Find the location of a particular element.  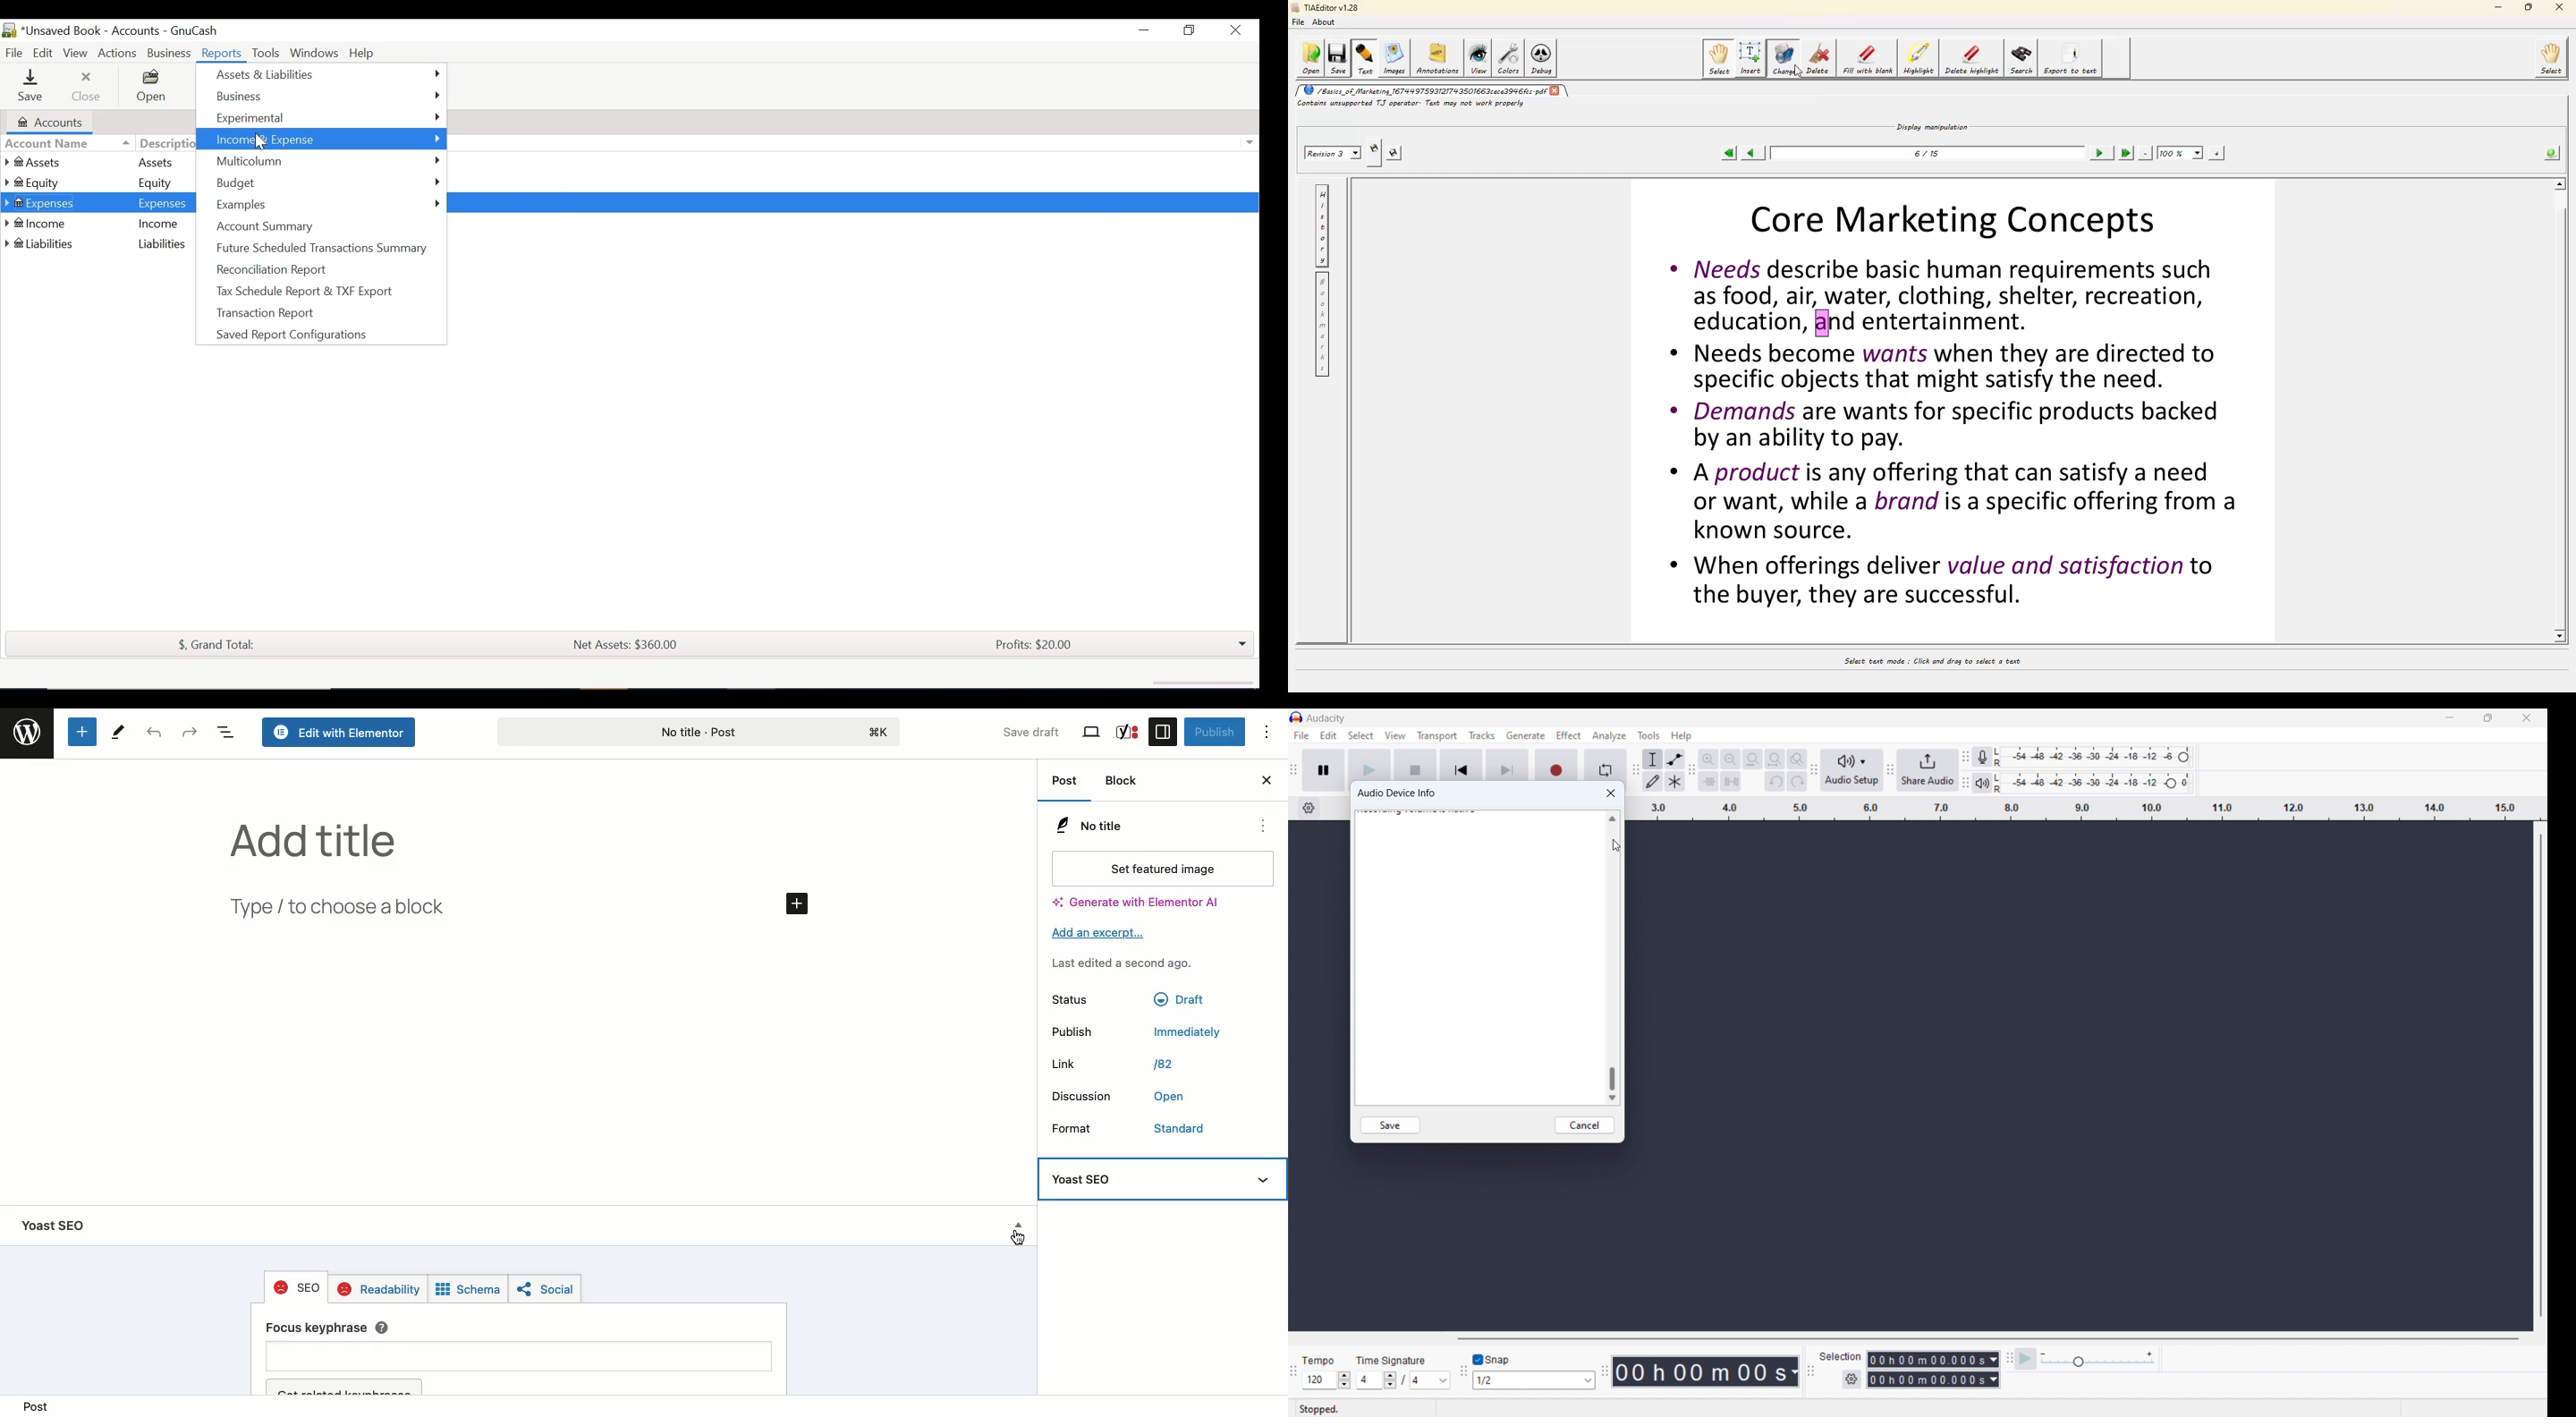

Set featured image is located at coordinates (1160, 868).